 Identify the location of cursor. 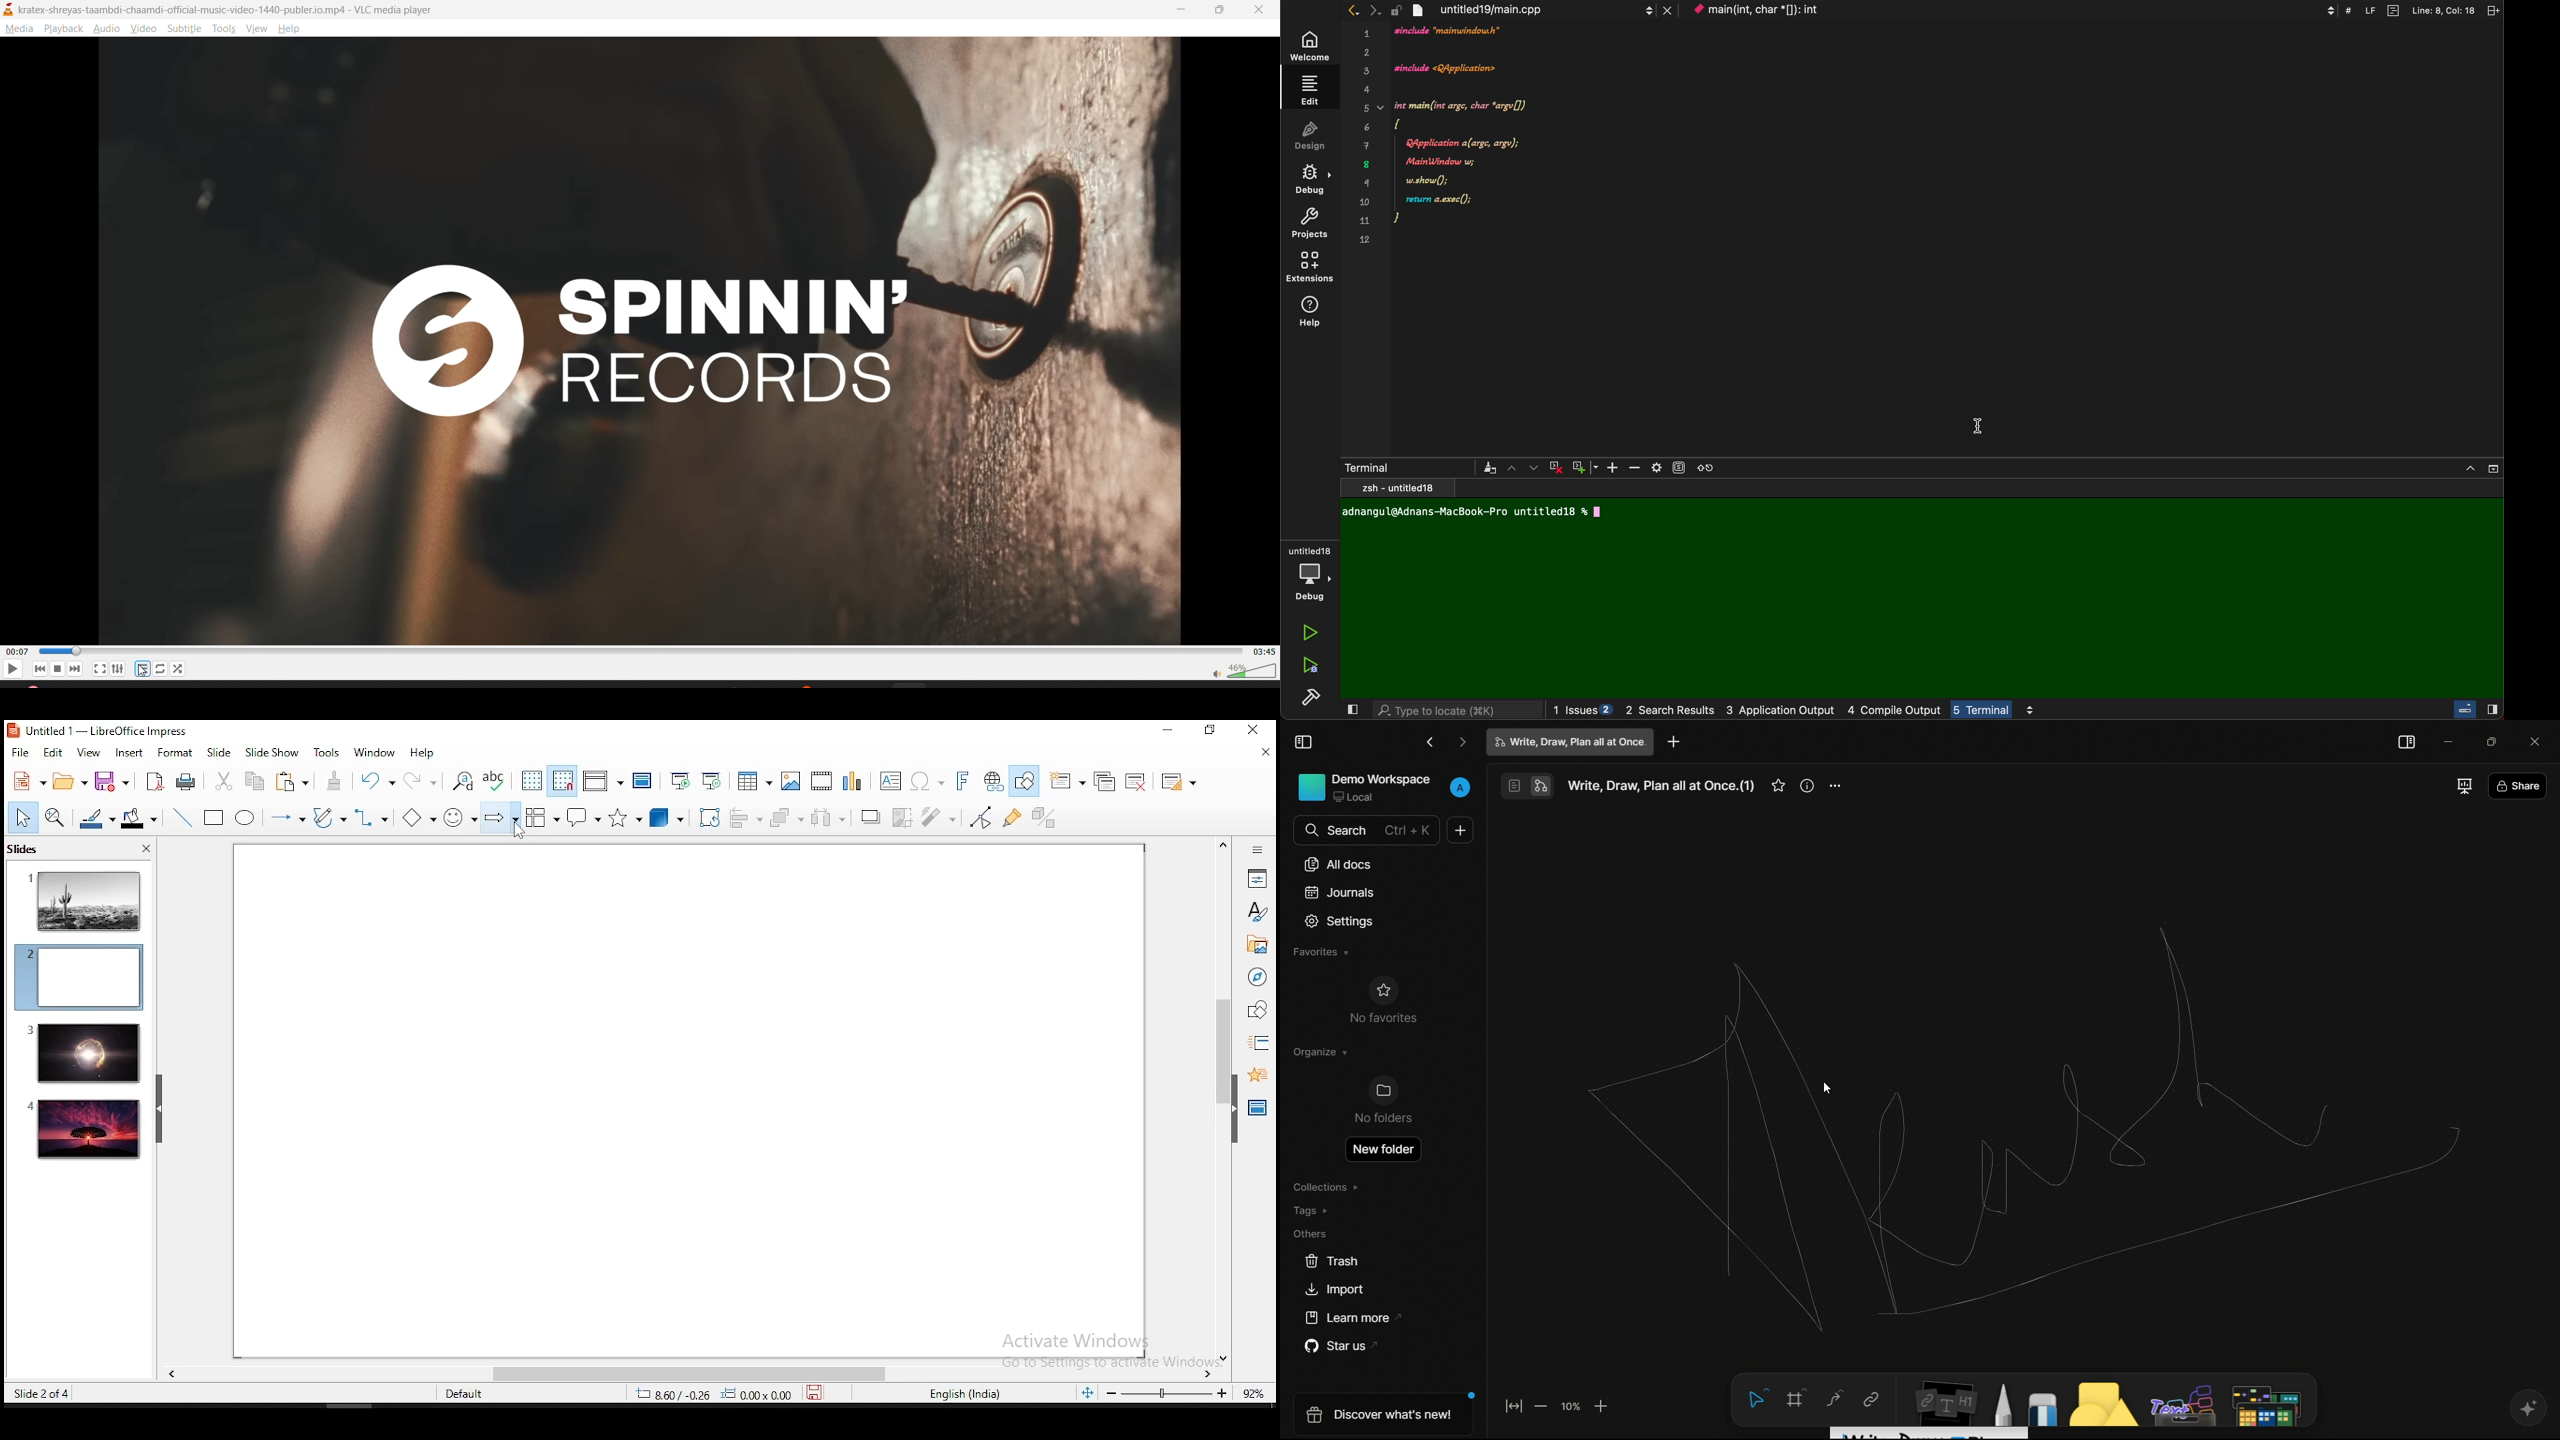
(517, 828).